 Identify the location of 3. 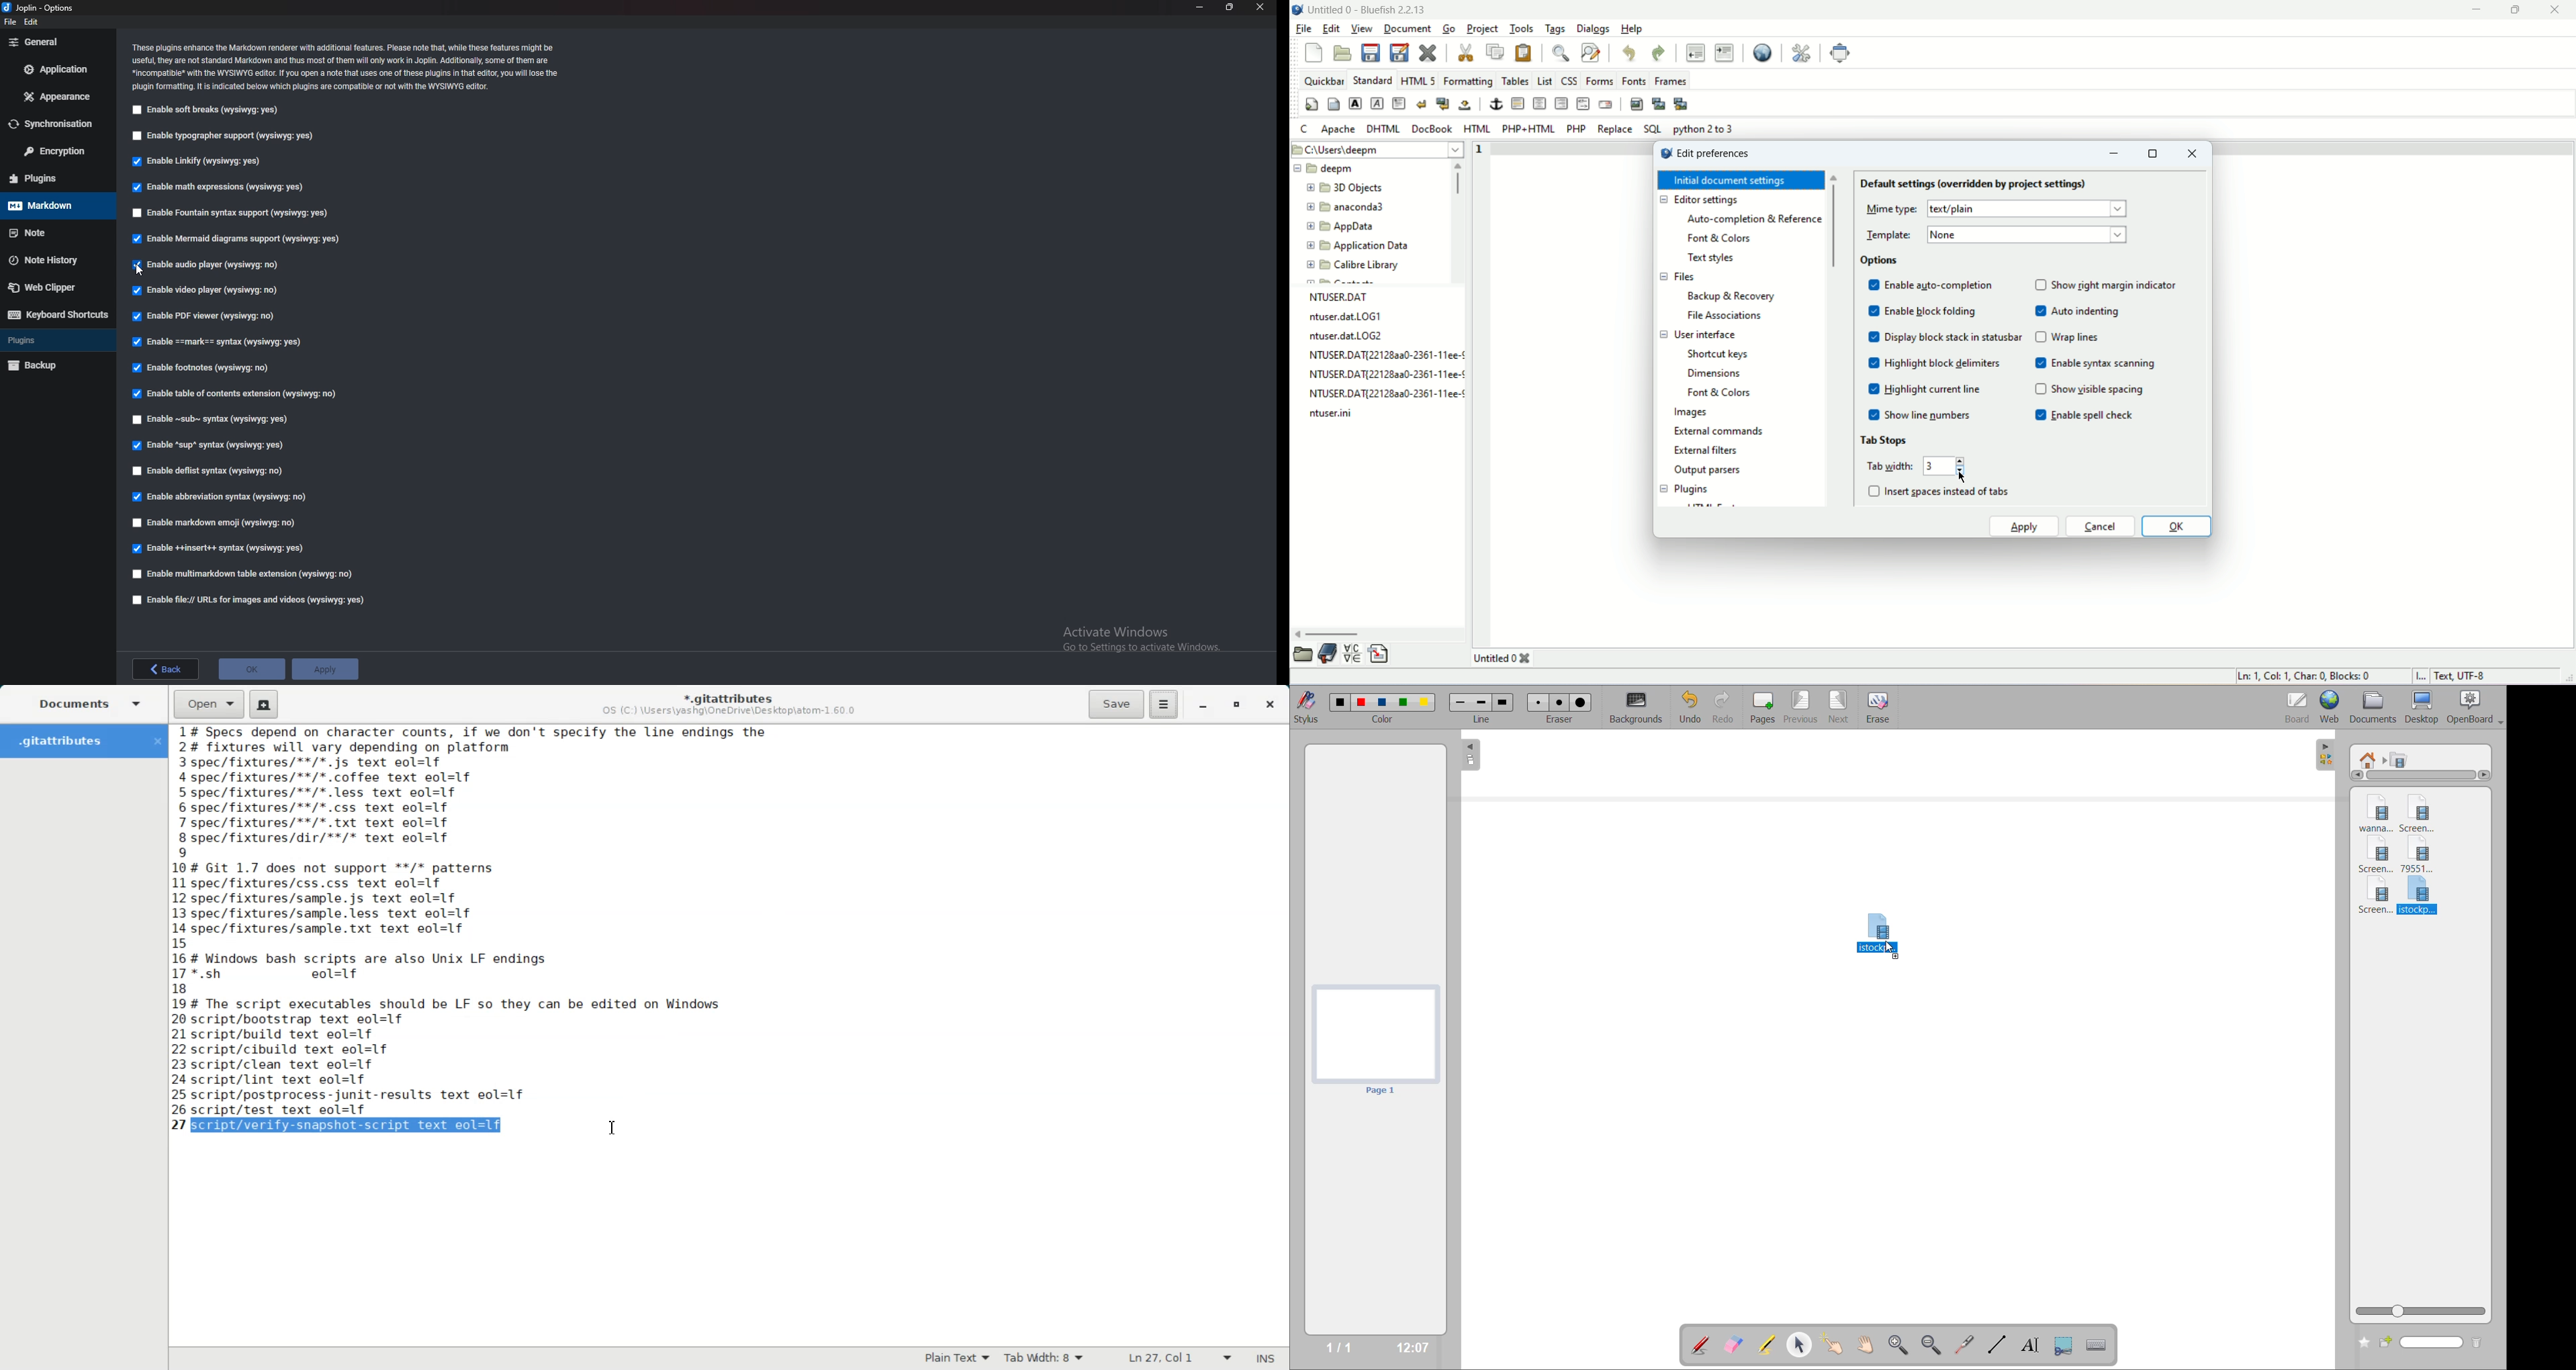
(1936, 466).